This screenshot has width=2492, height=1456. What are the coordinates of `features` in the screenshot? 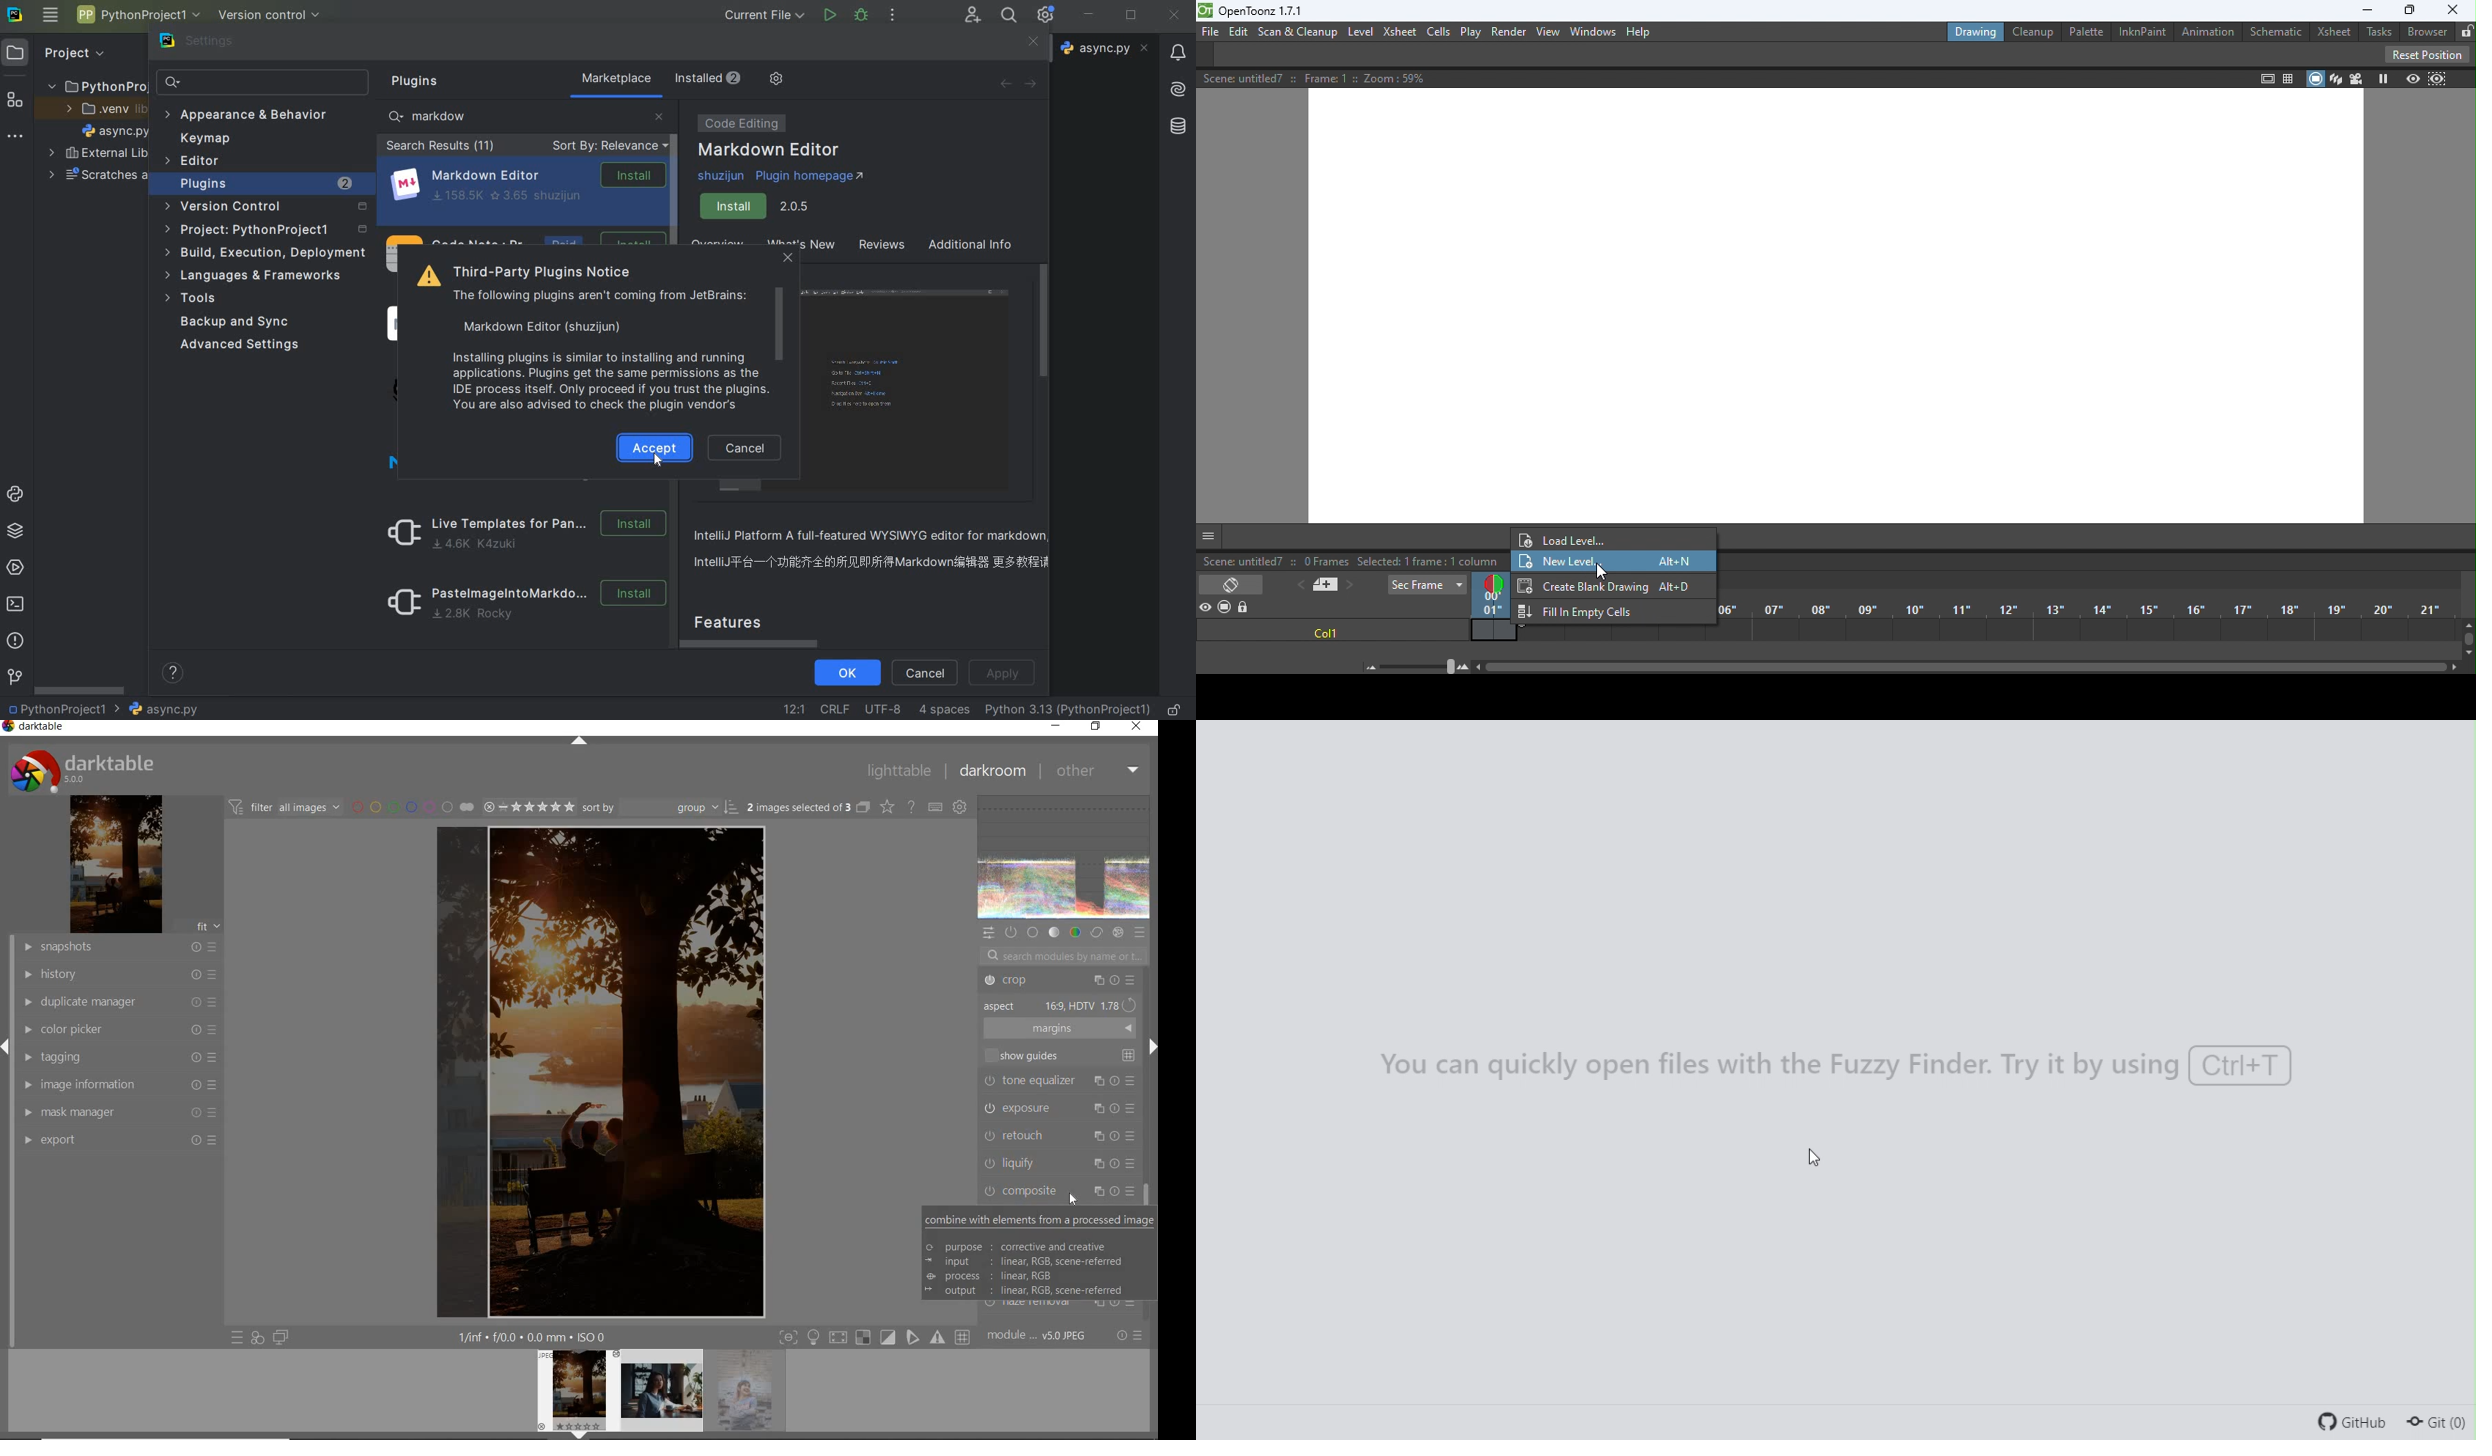 It's located at (742, 620).